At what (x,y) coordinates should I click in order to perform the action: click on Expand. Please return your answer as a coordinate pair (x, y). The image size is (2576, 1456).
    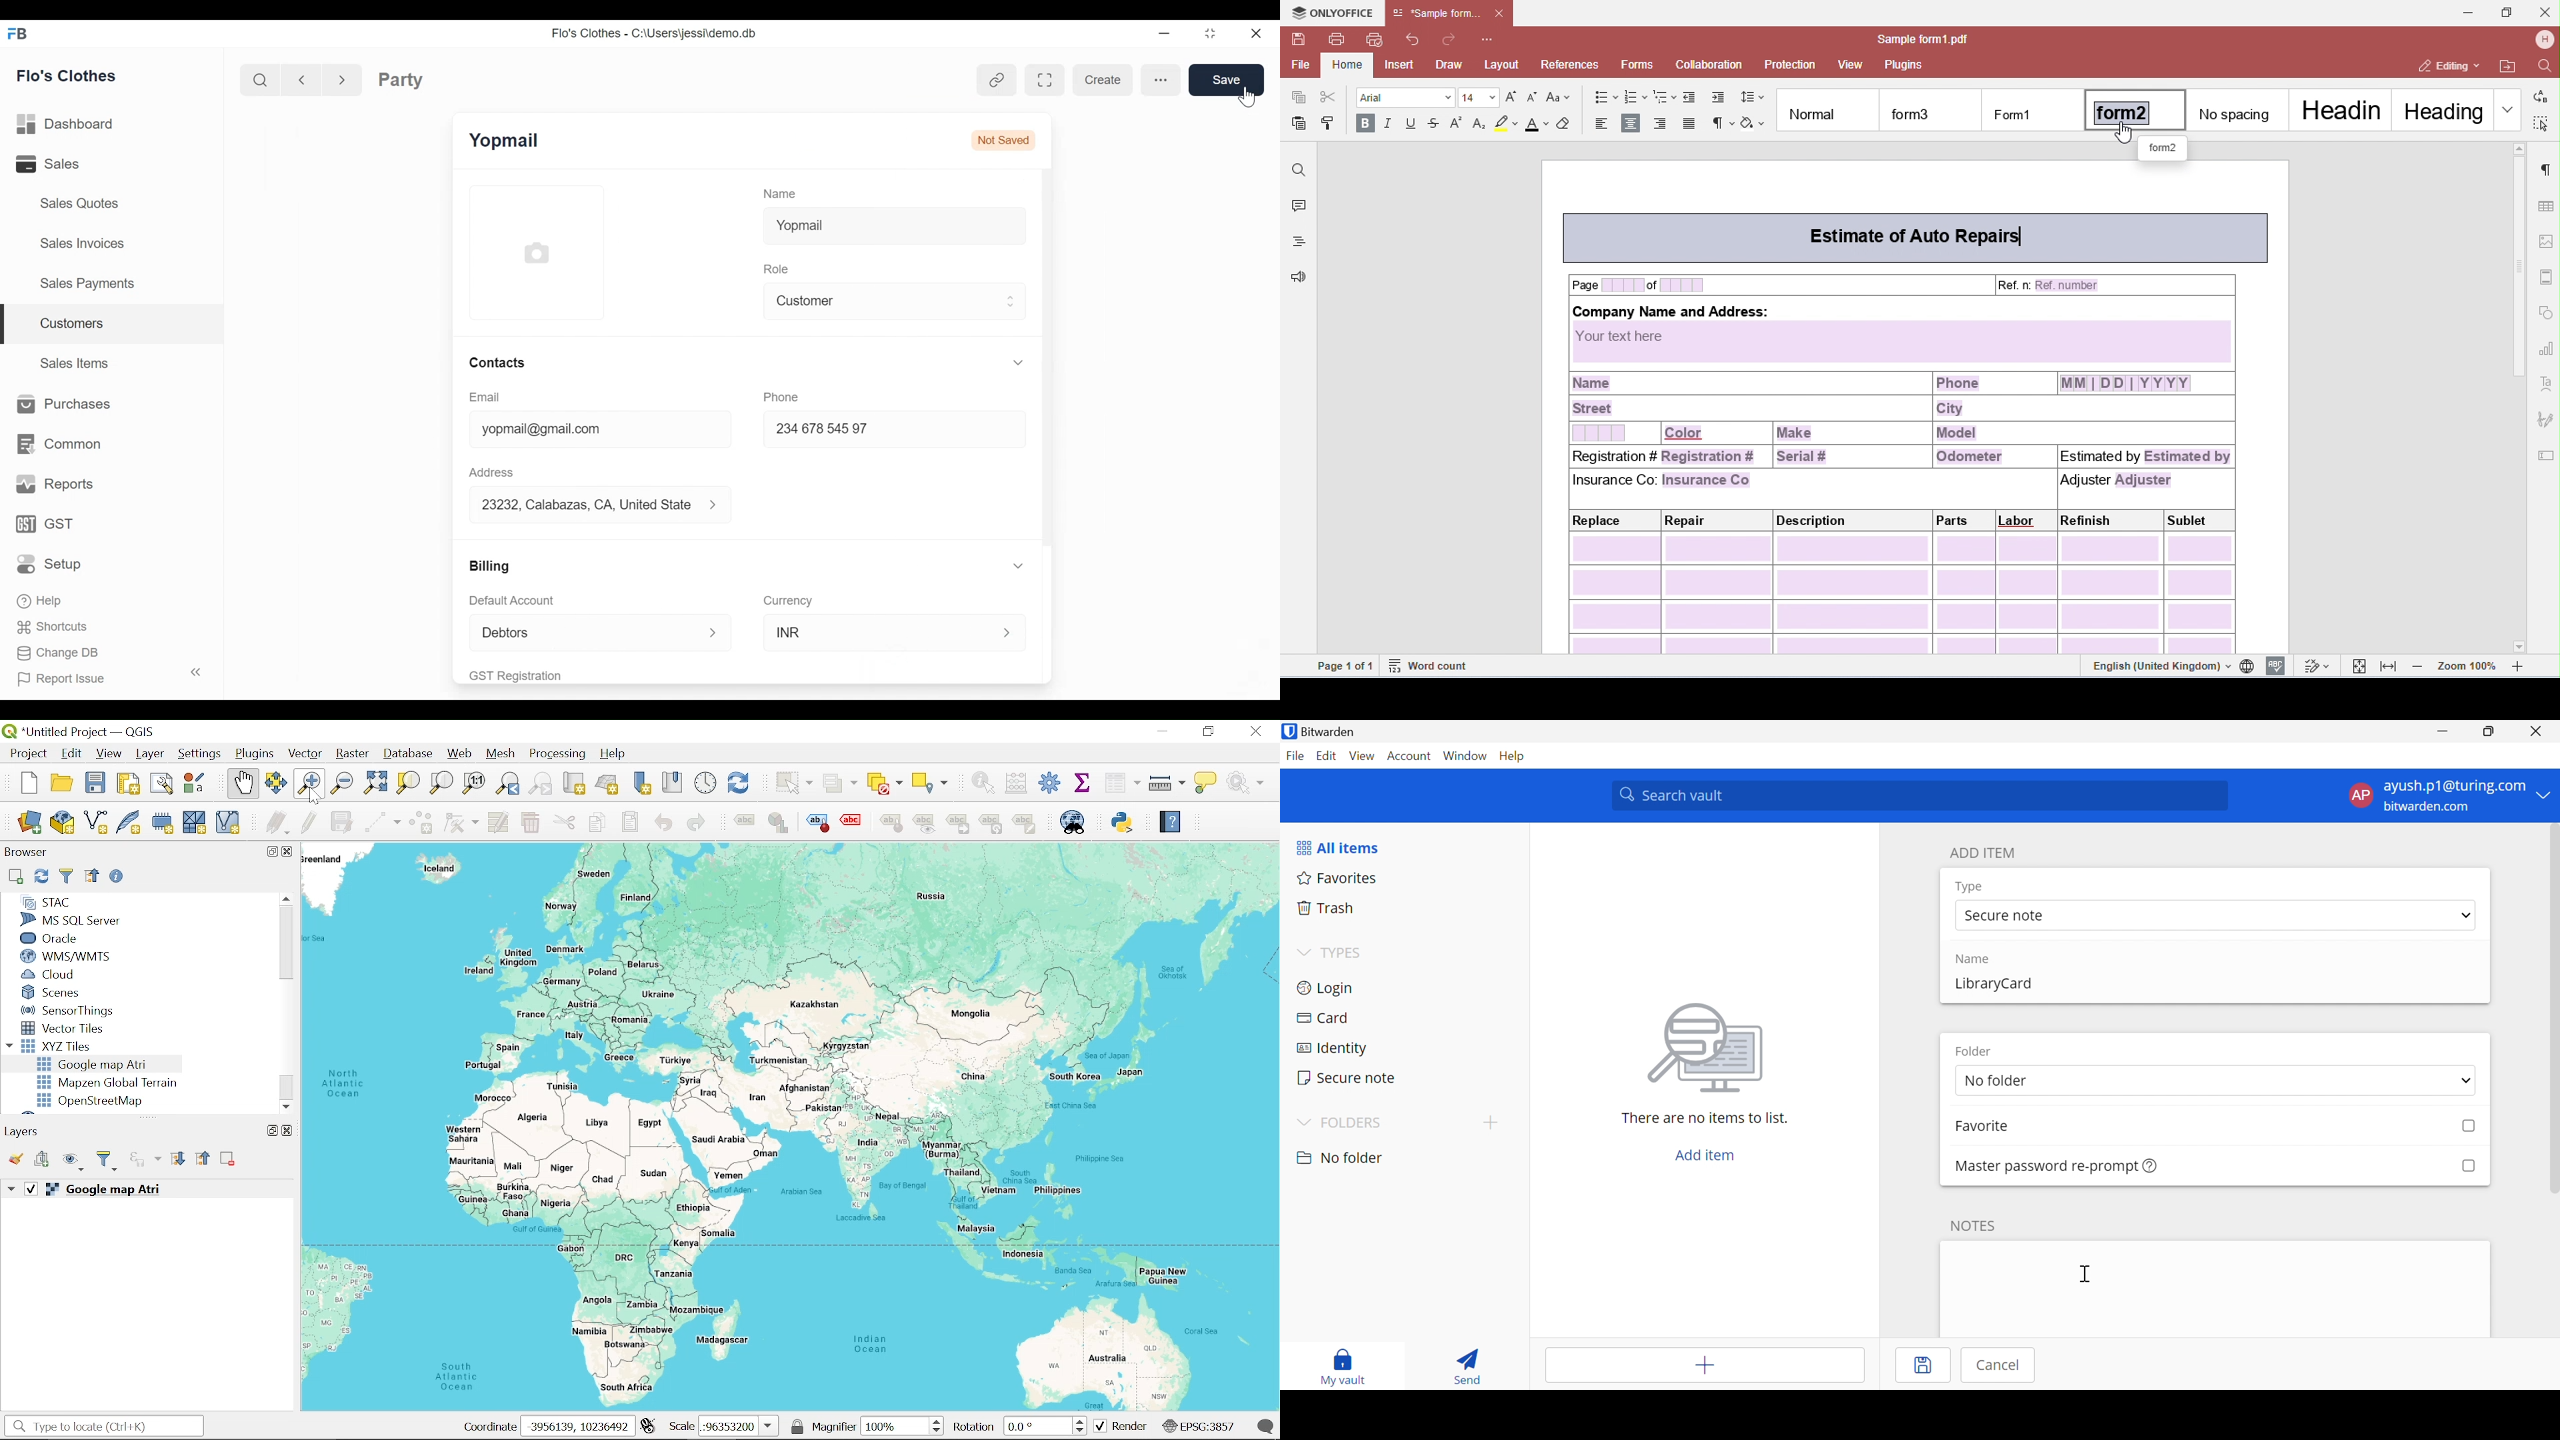
    Looking at the image, I should click on (714, 631).